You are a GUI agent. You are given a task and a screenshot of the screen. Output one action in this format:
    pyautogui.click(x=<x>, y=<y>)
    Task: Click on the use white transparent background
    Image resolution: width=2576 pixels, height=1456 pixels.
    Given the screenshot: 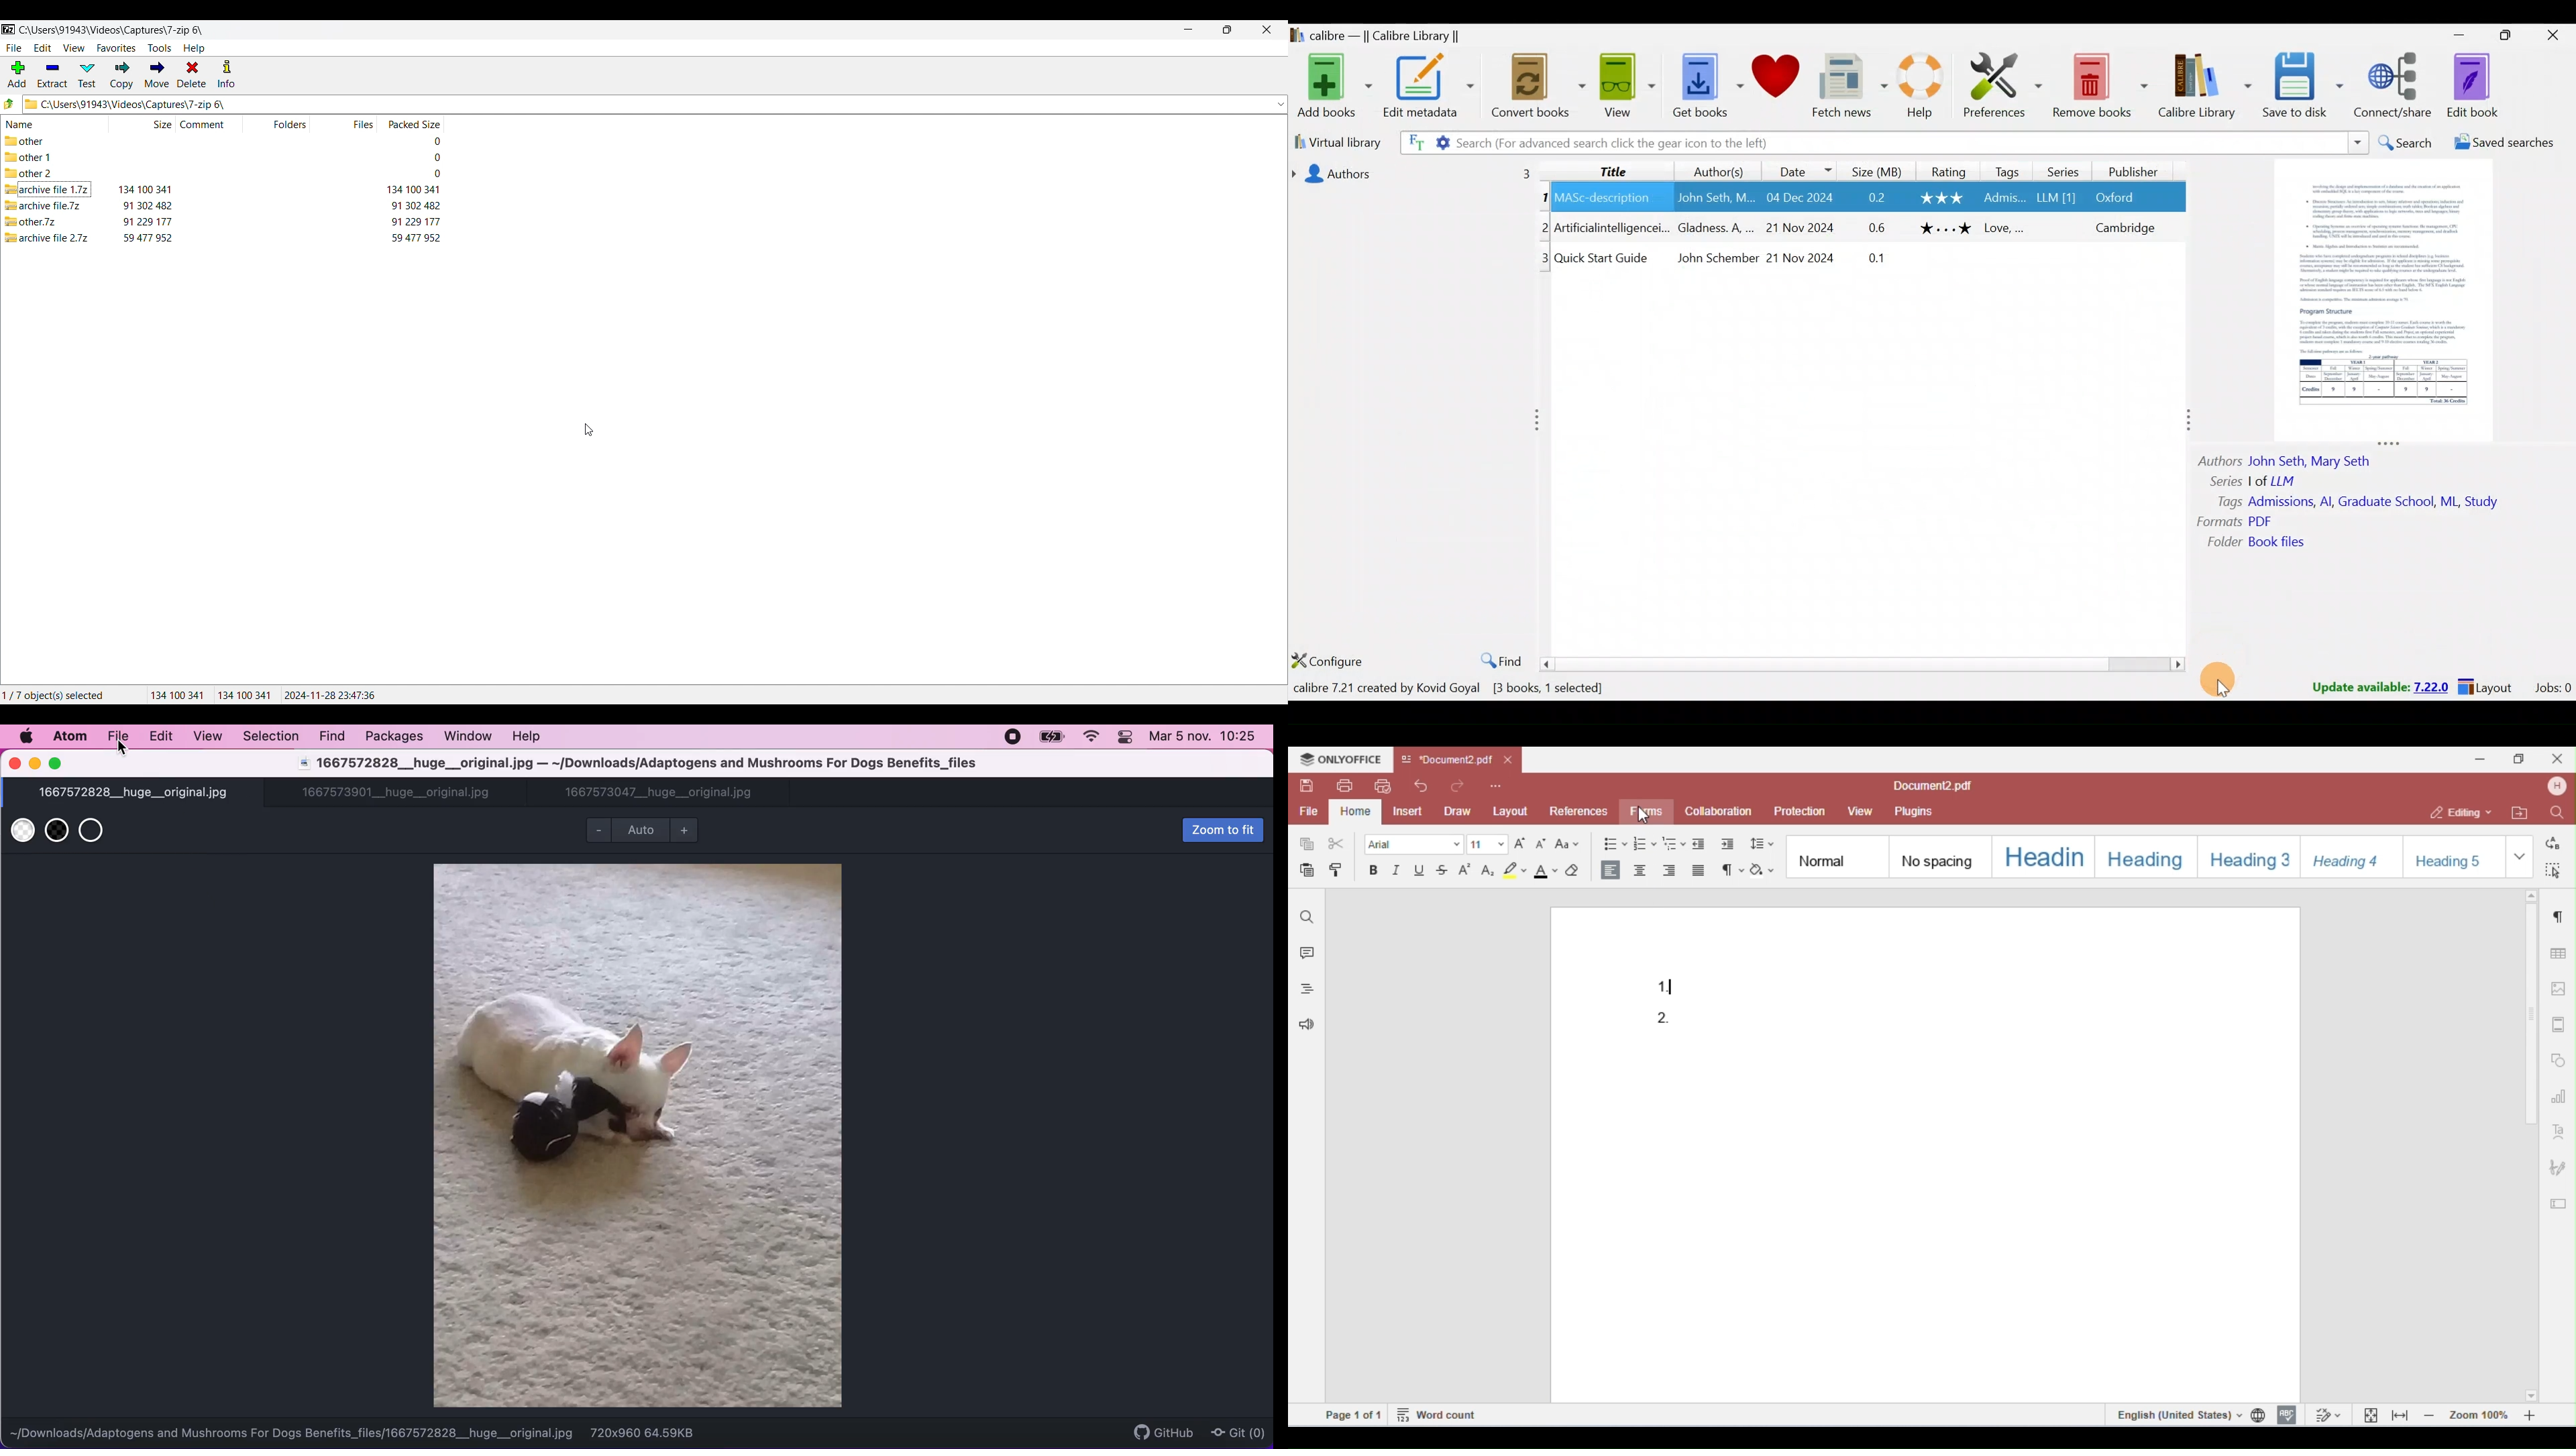 What is the action you would take?
    pyautogui.click(x=21, y=833)
    